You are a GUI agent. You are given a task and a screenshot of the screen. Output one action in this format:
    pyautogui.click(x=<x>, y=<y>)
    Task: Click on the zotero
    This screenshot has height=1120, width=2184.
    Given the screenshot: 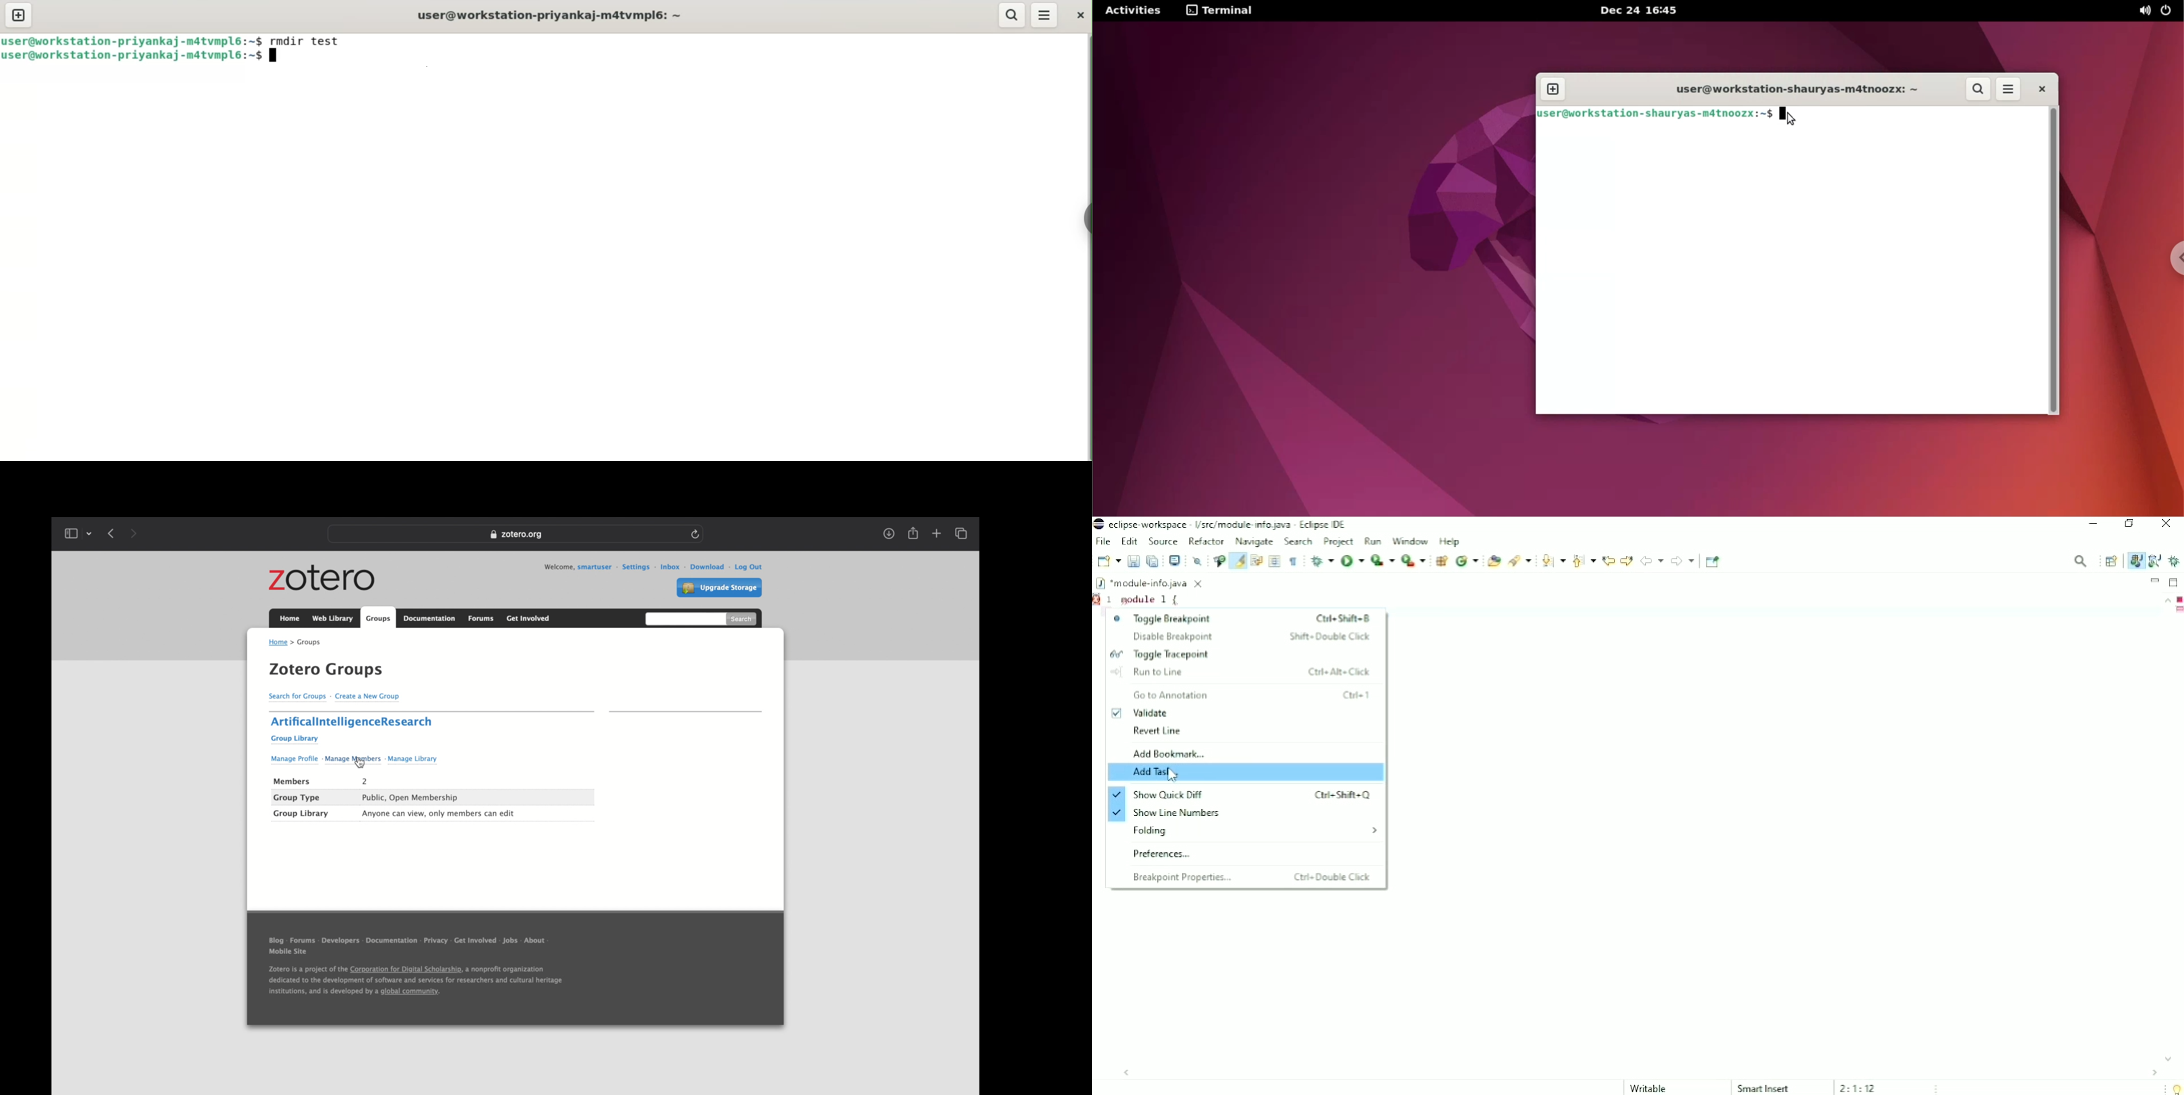 What is the action you would take?
    pyautogui.click(x=322, y=579)
    